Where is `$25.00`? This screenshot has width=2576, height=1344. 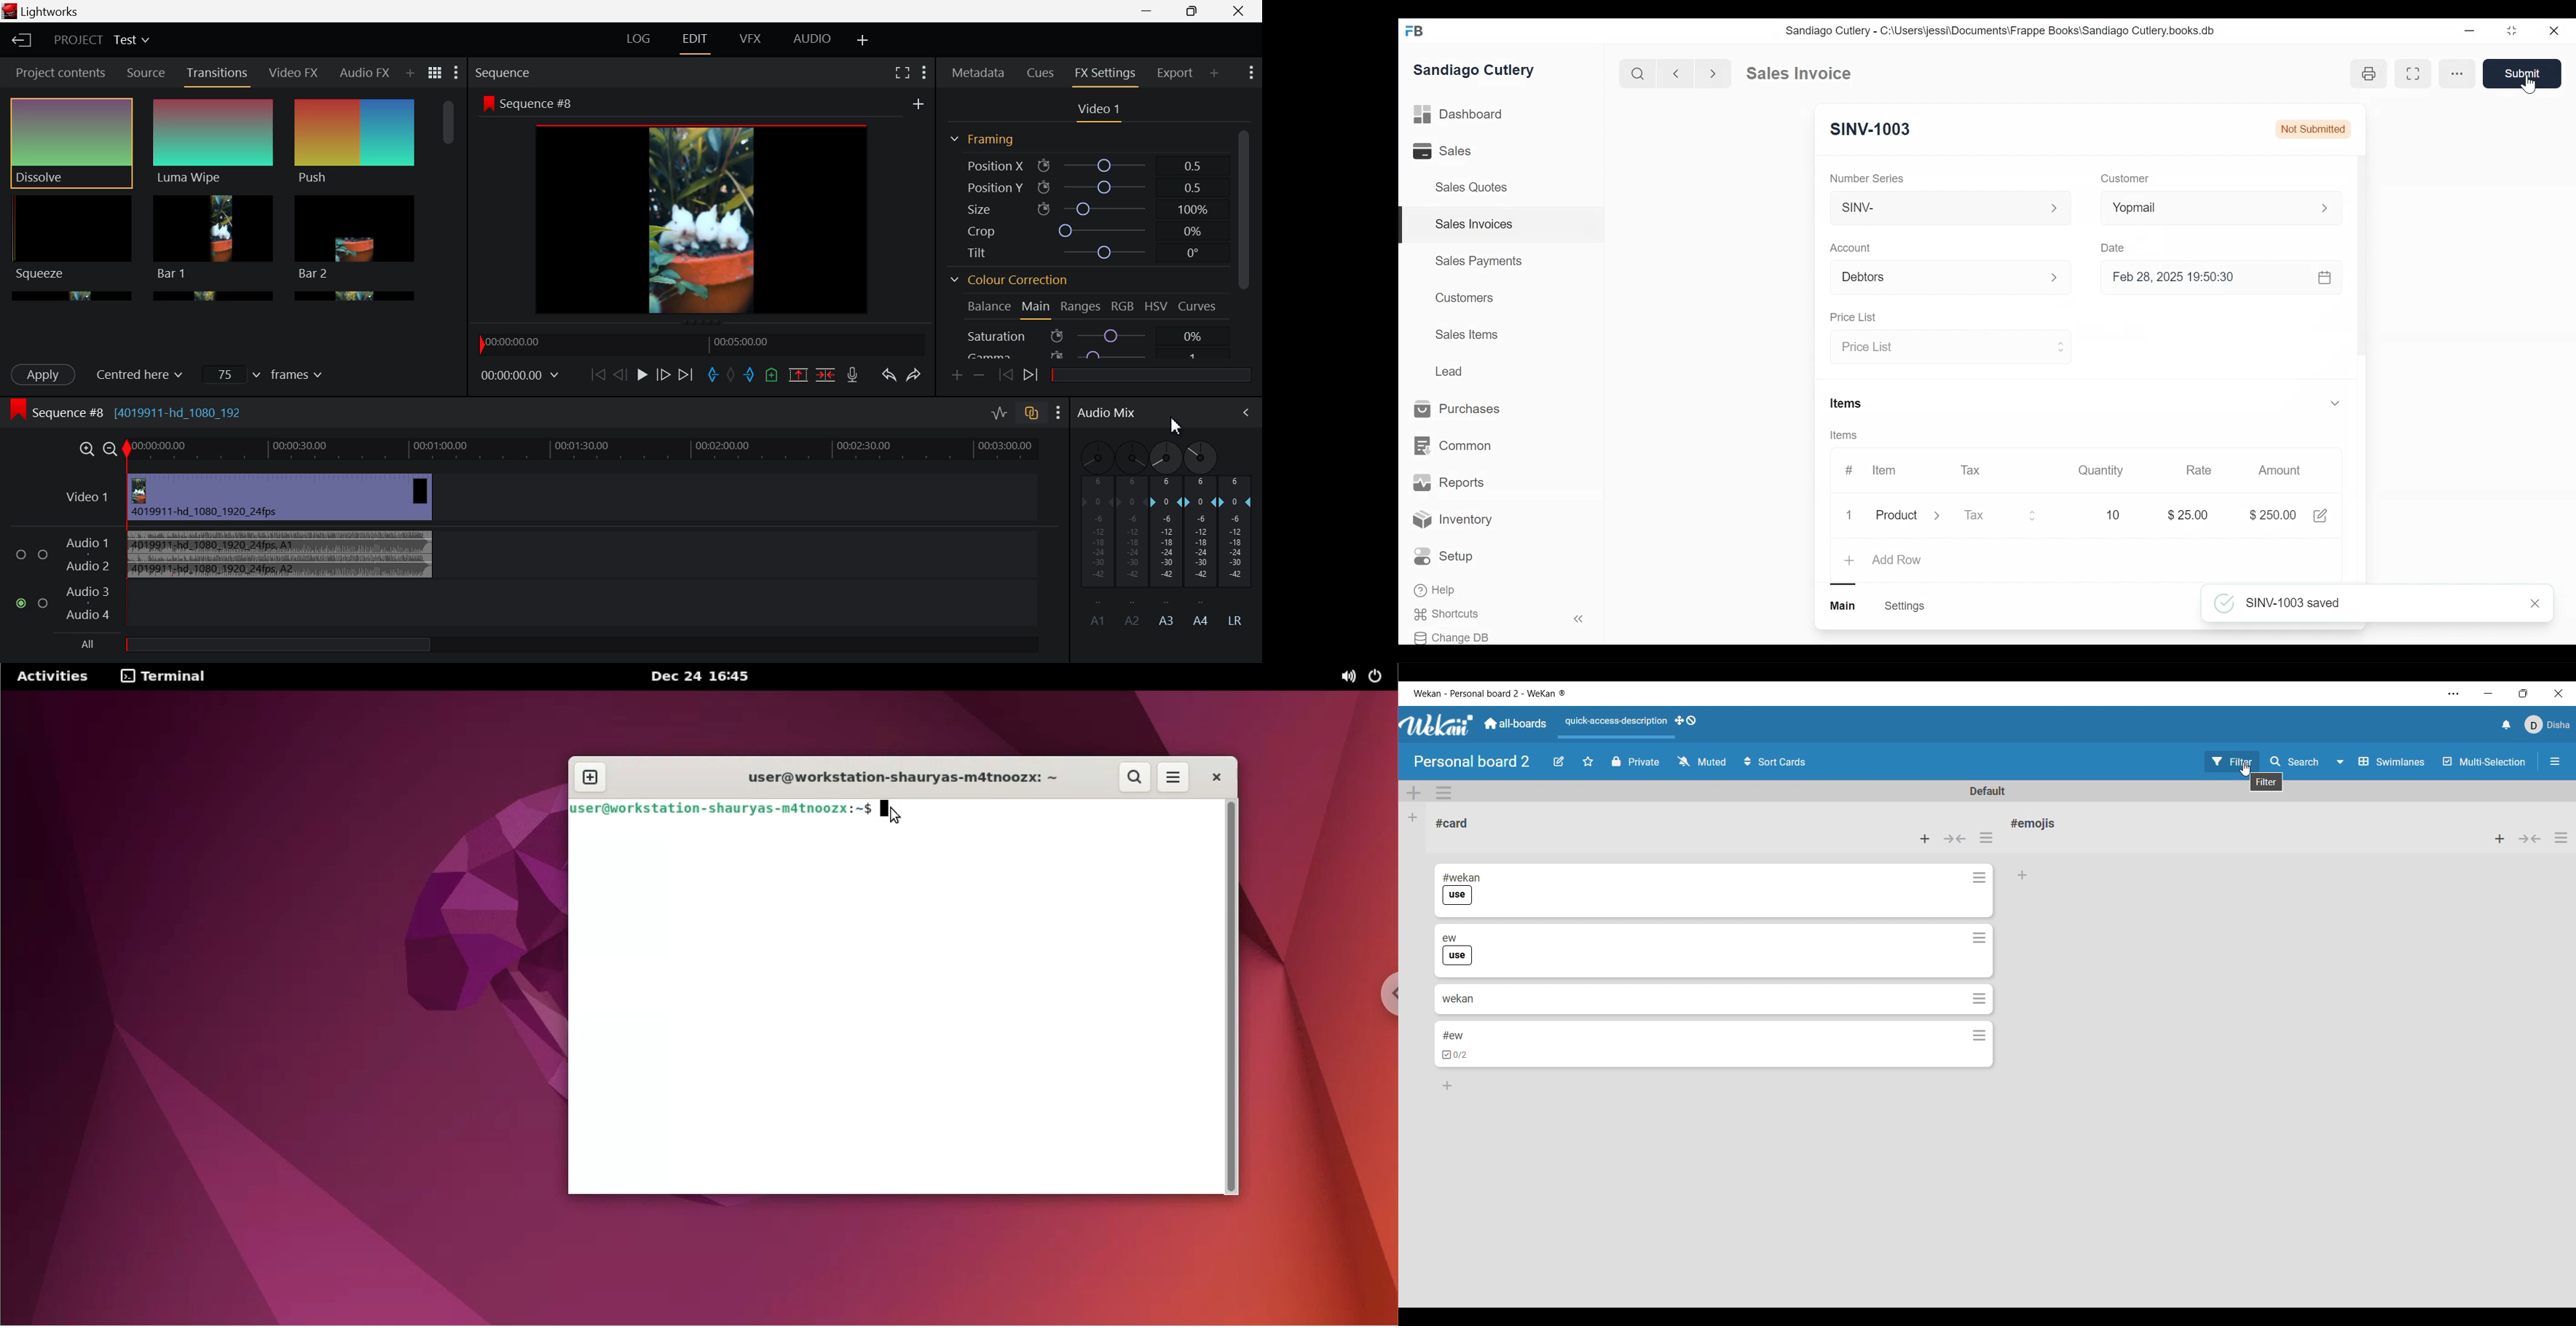 $25.00 is located at coordinates (2273, 515).